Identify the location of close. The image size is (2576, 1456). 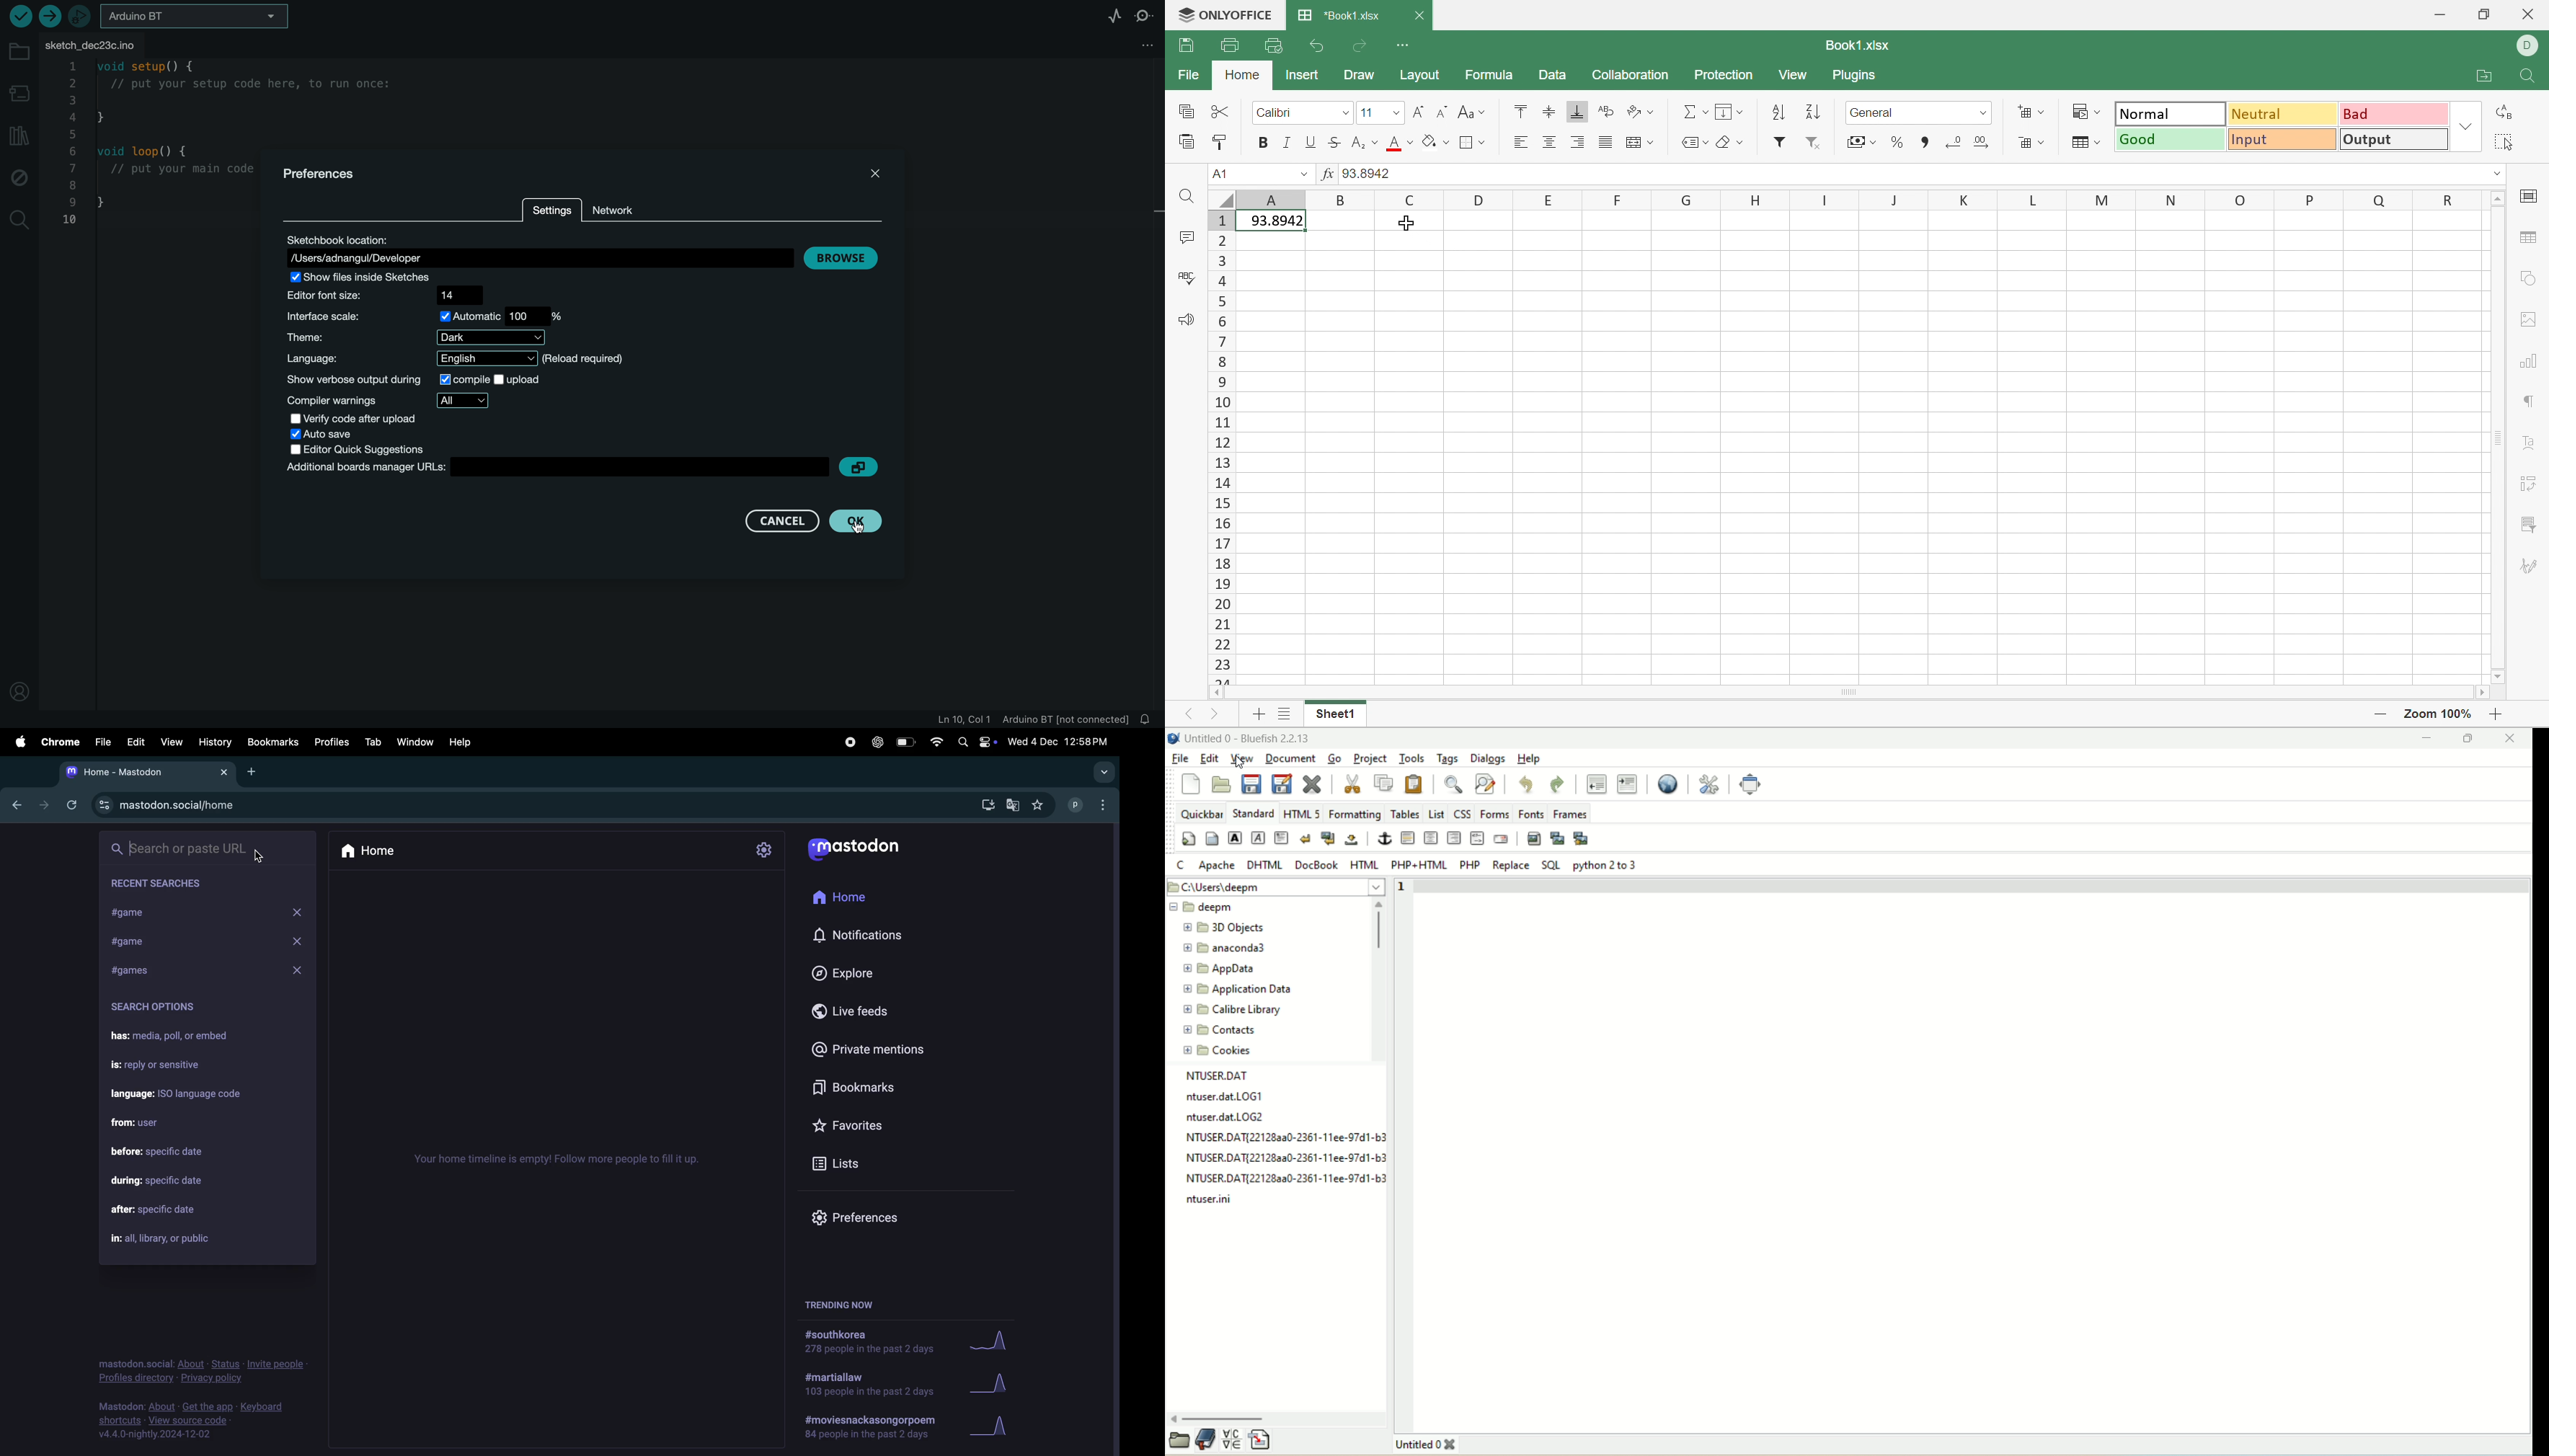
(302, 910).